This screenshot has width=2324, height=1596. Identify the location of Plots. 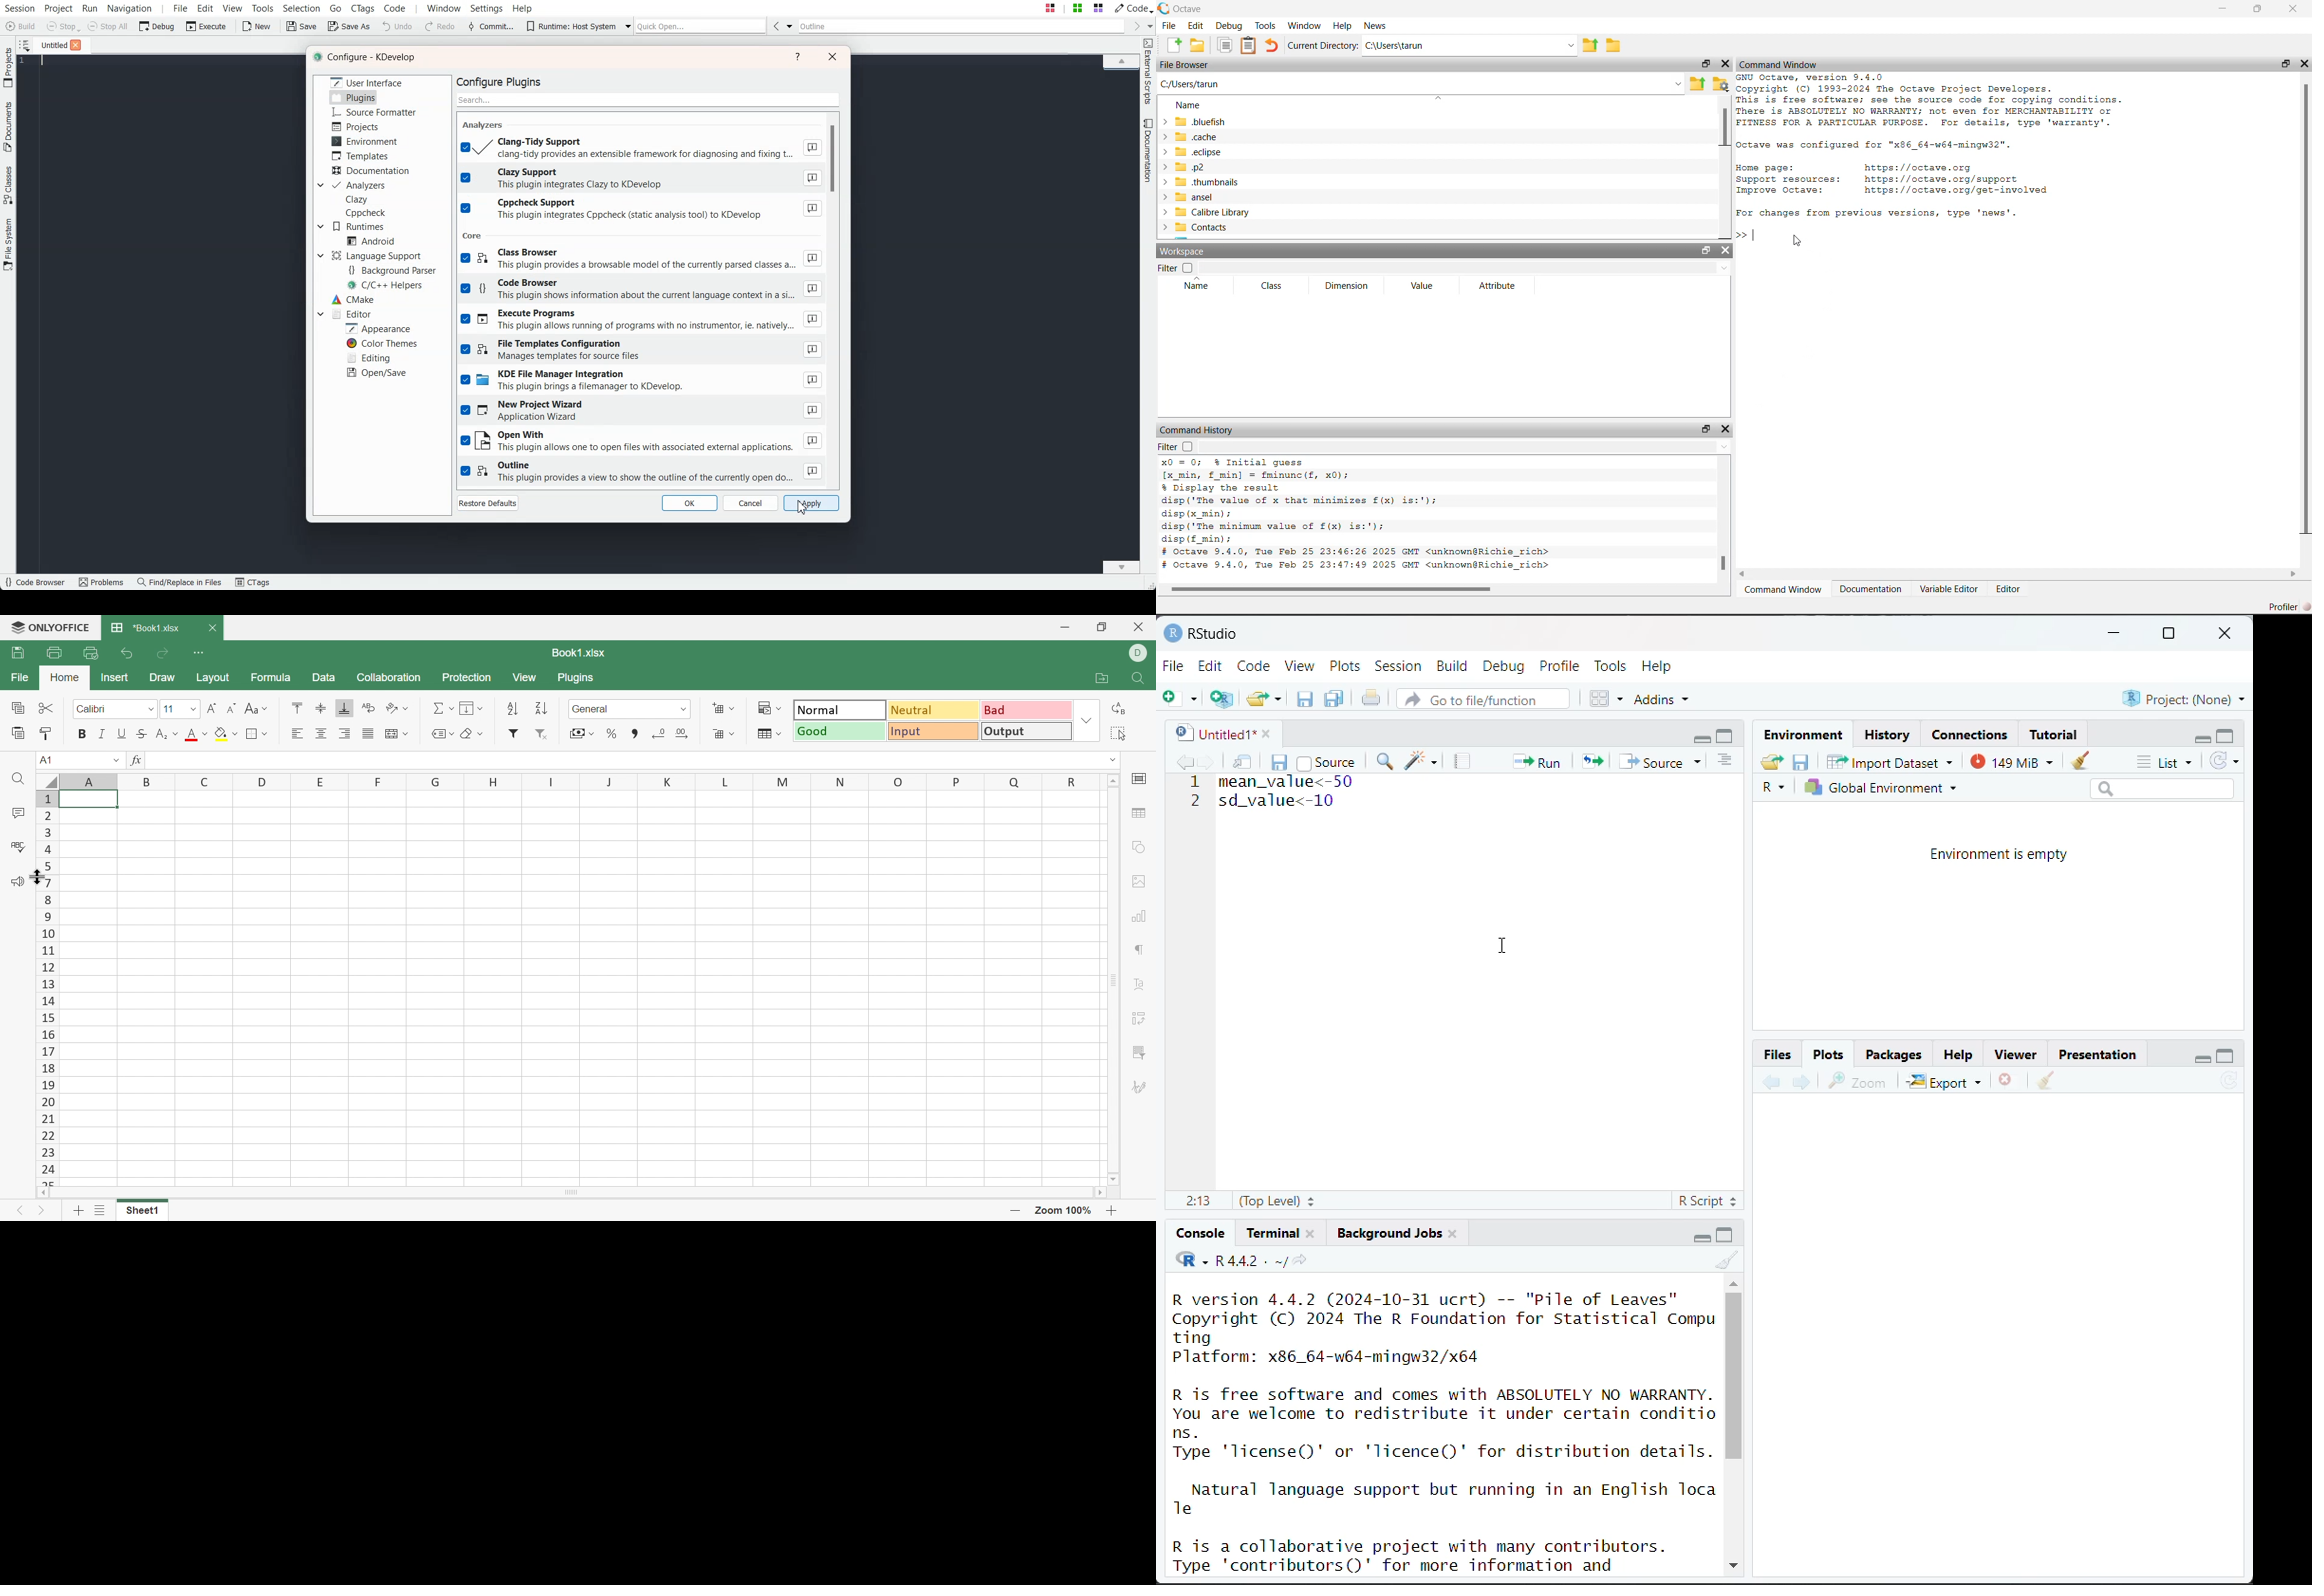
(1346, 665).